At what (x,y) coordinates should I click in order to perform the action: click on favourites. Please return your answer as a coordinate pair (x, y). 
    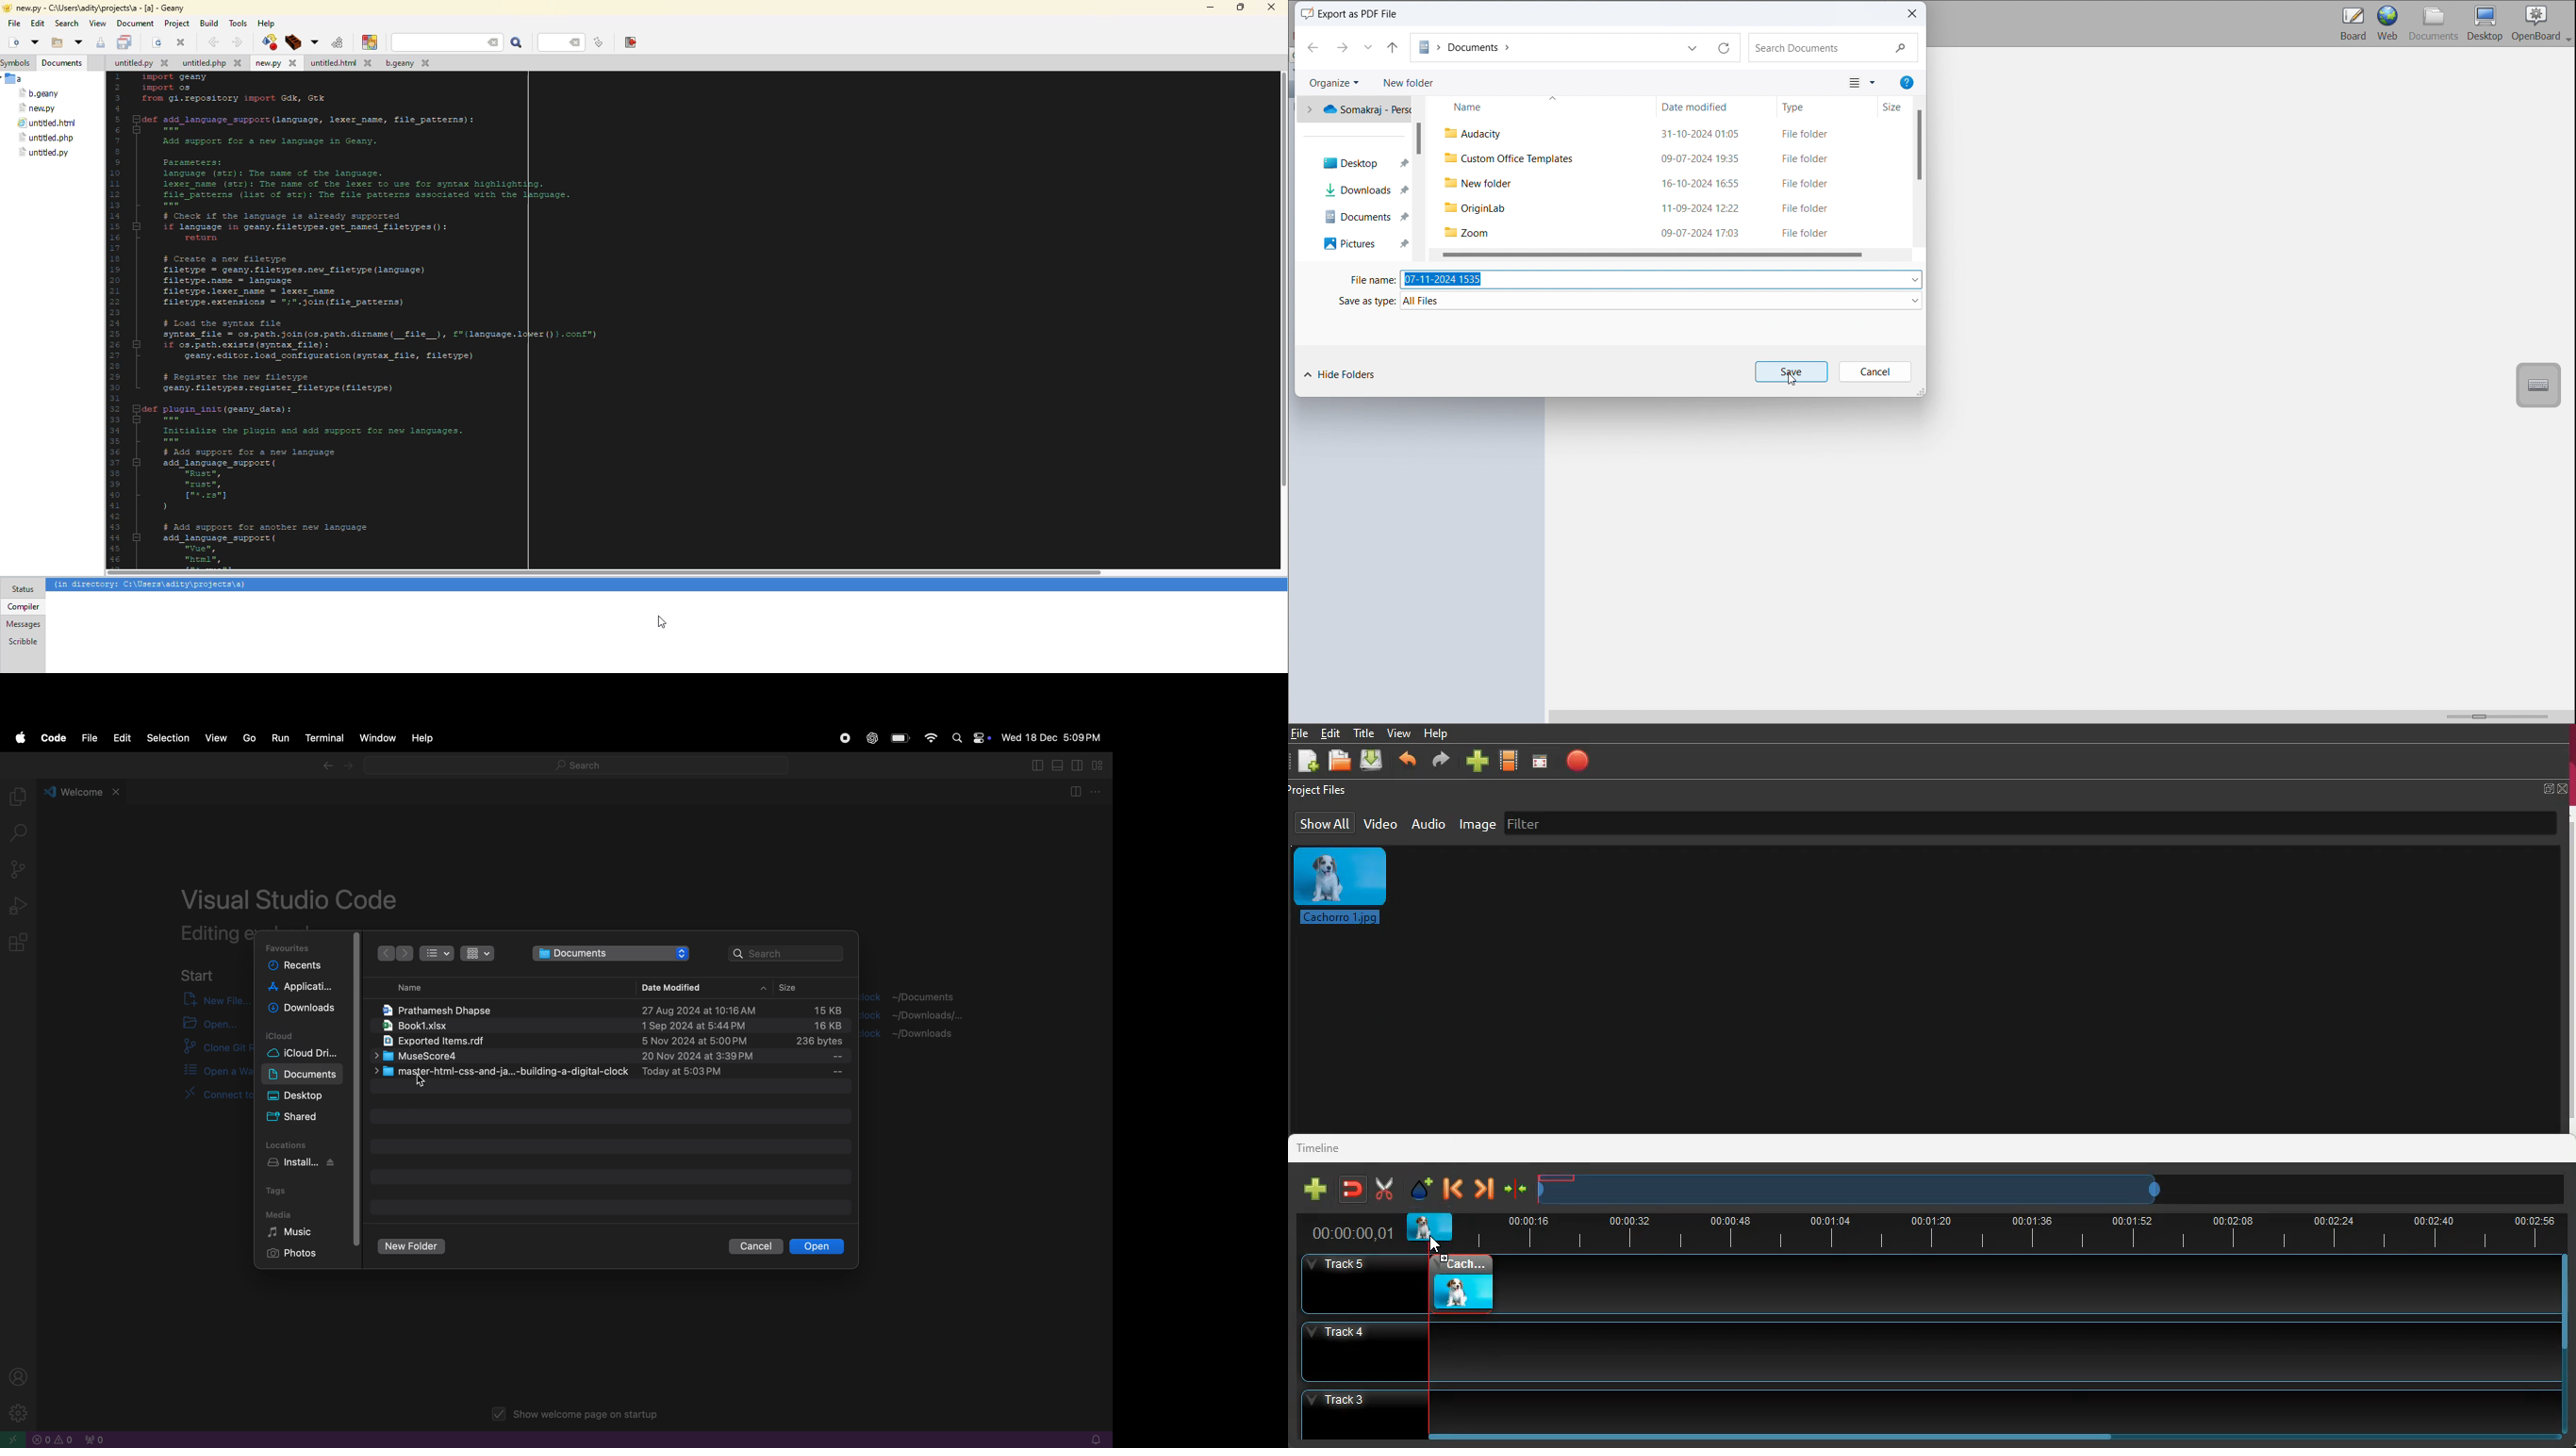
    Looking at the image, I should click on (290, 947).